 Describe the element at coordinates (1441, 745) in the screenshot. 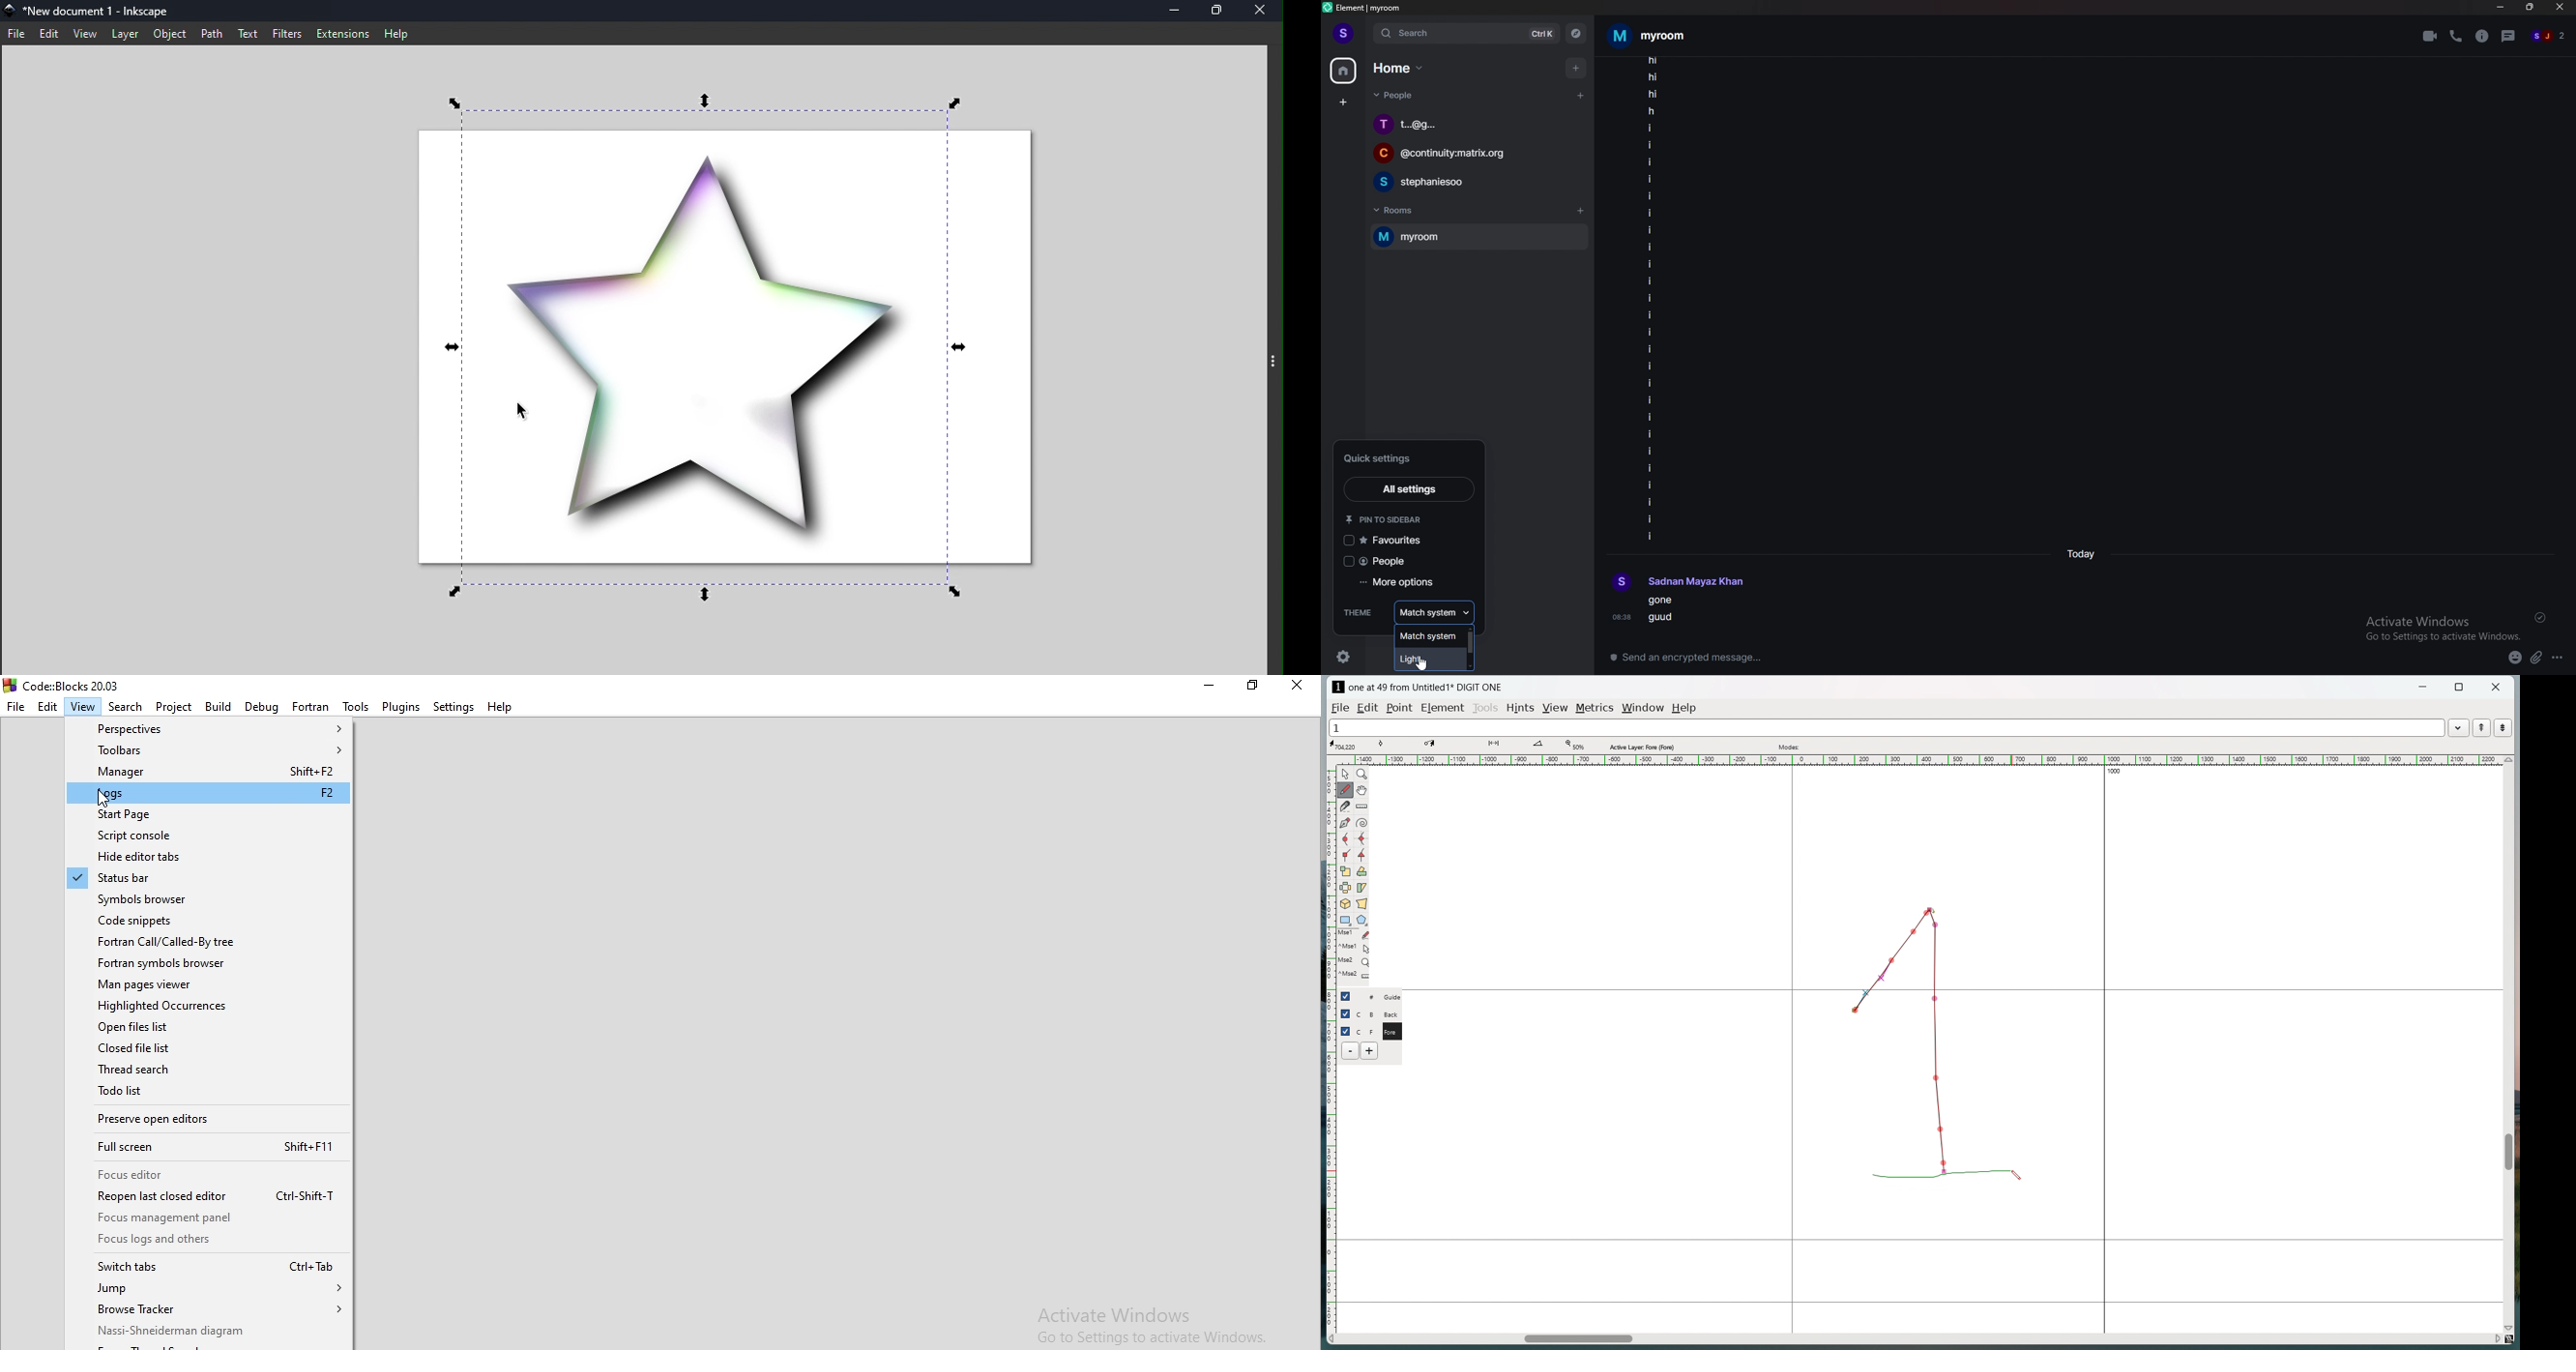

I see `coordinate of destination` at that location.